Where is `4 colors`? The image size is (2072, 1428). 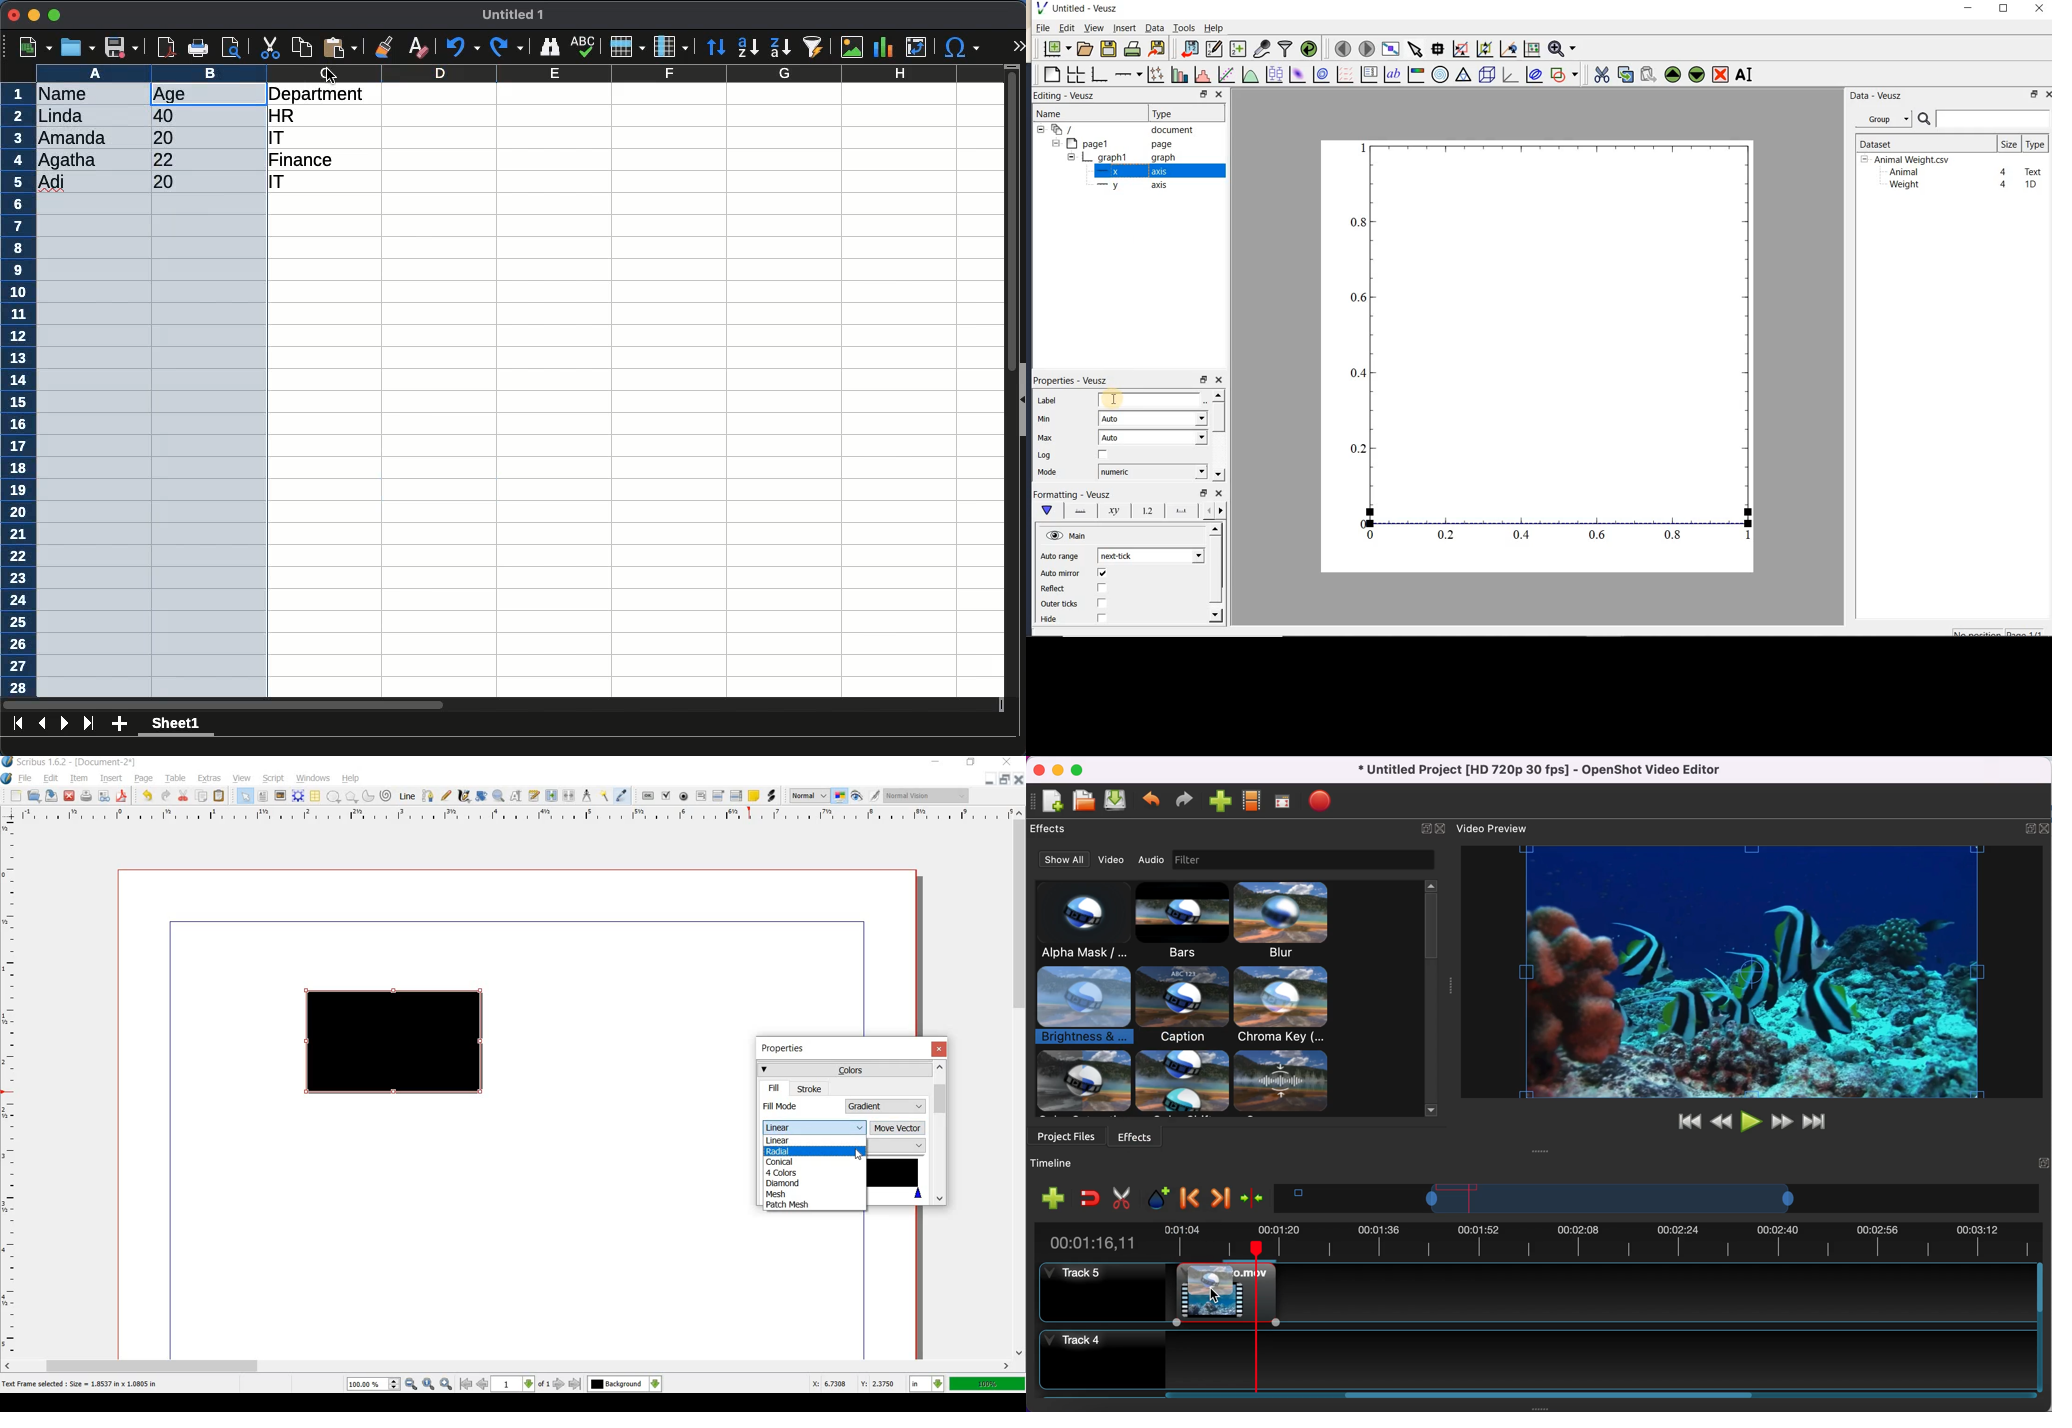 4 colors is located at coordinates (783, 1173).